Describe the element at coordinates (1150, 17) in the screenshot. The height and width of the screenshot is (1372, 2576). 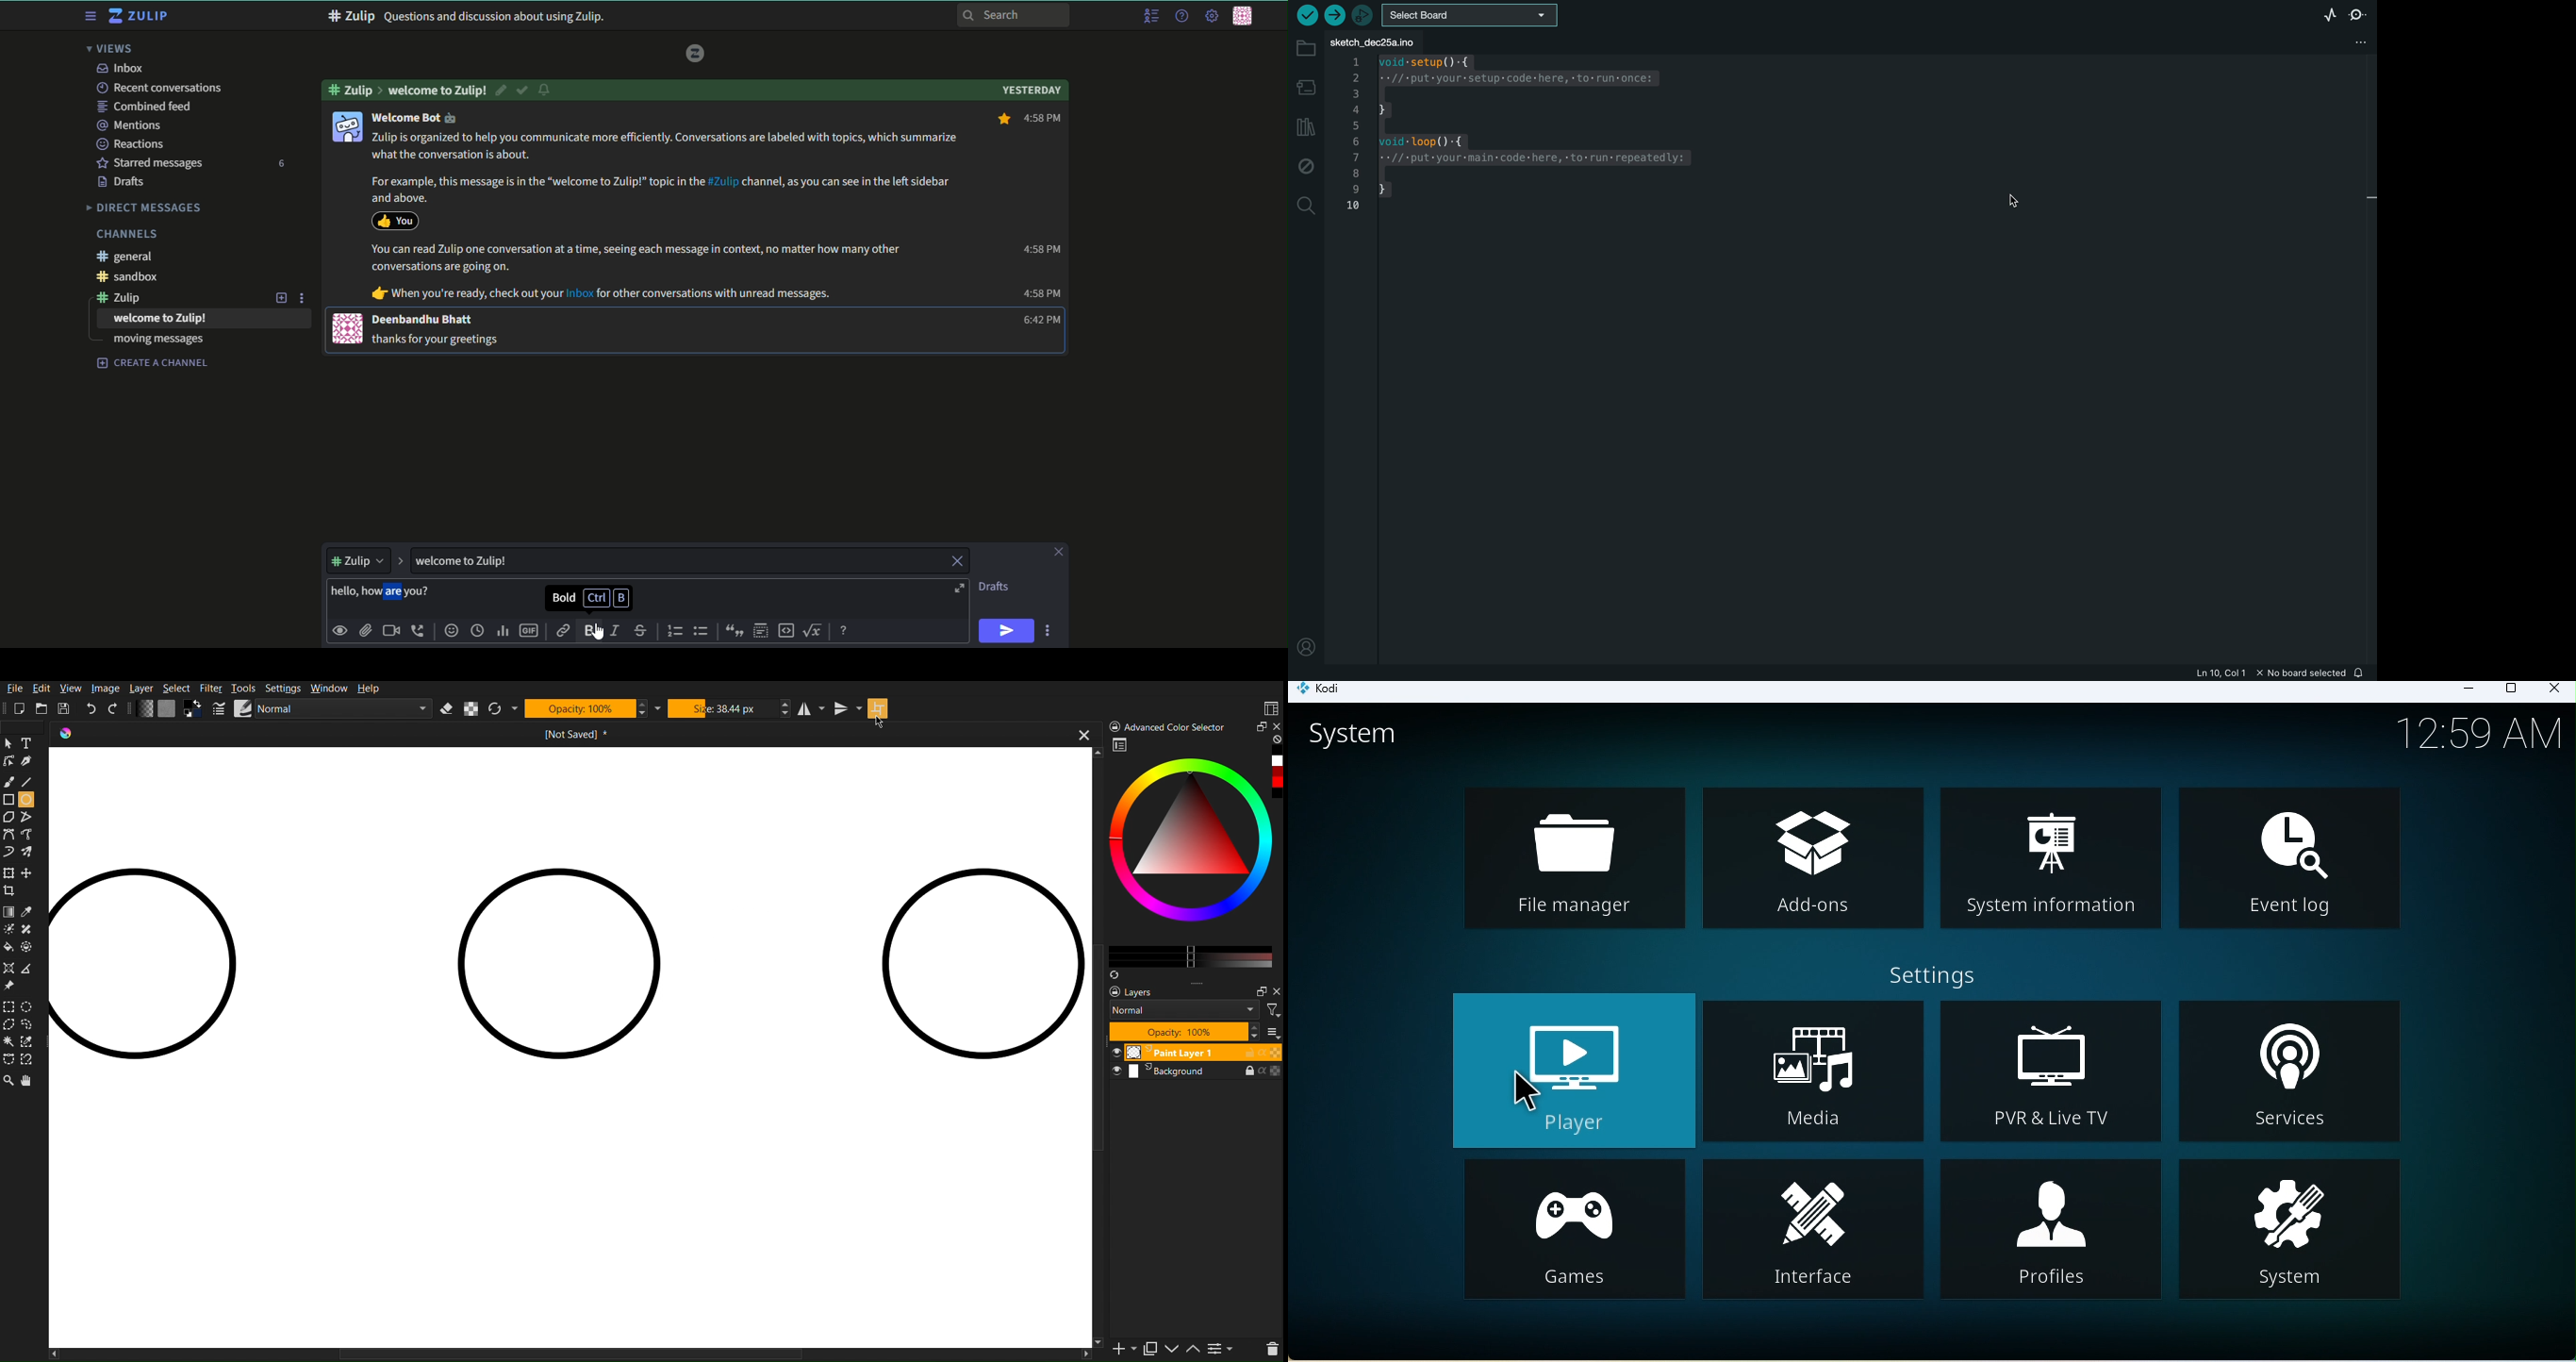
I see `menu` at that location.